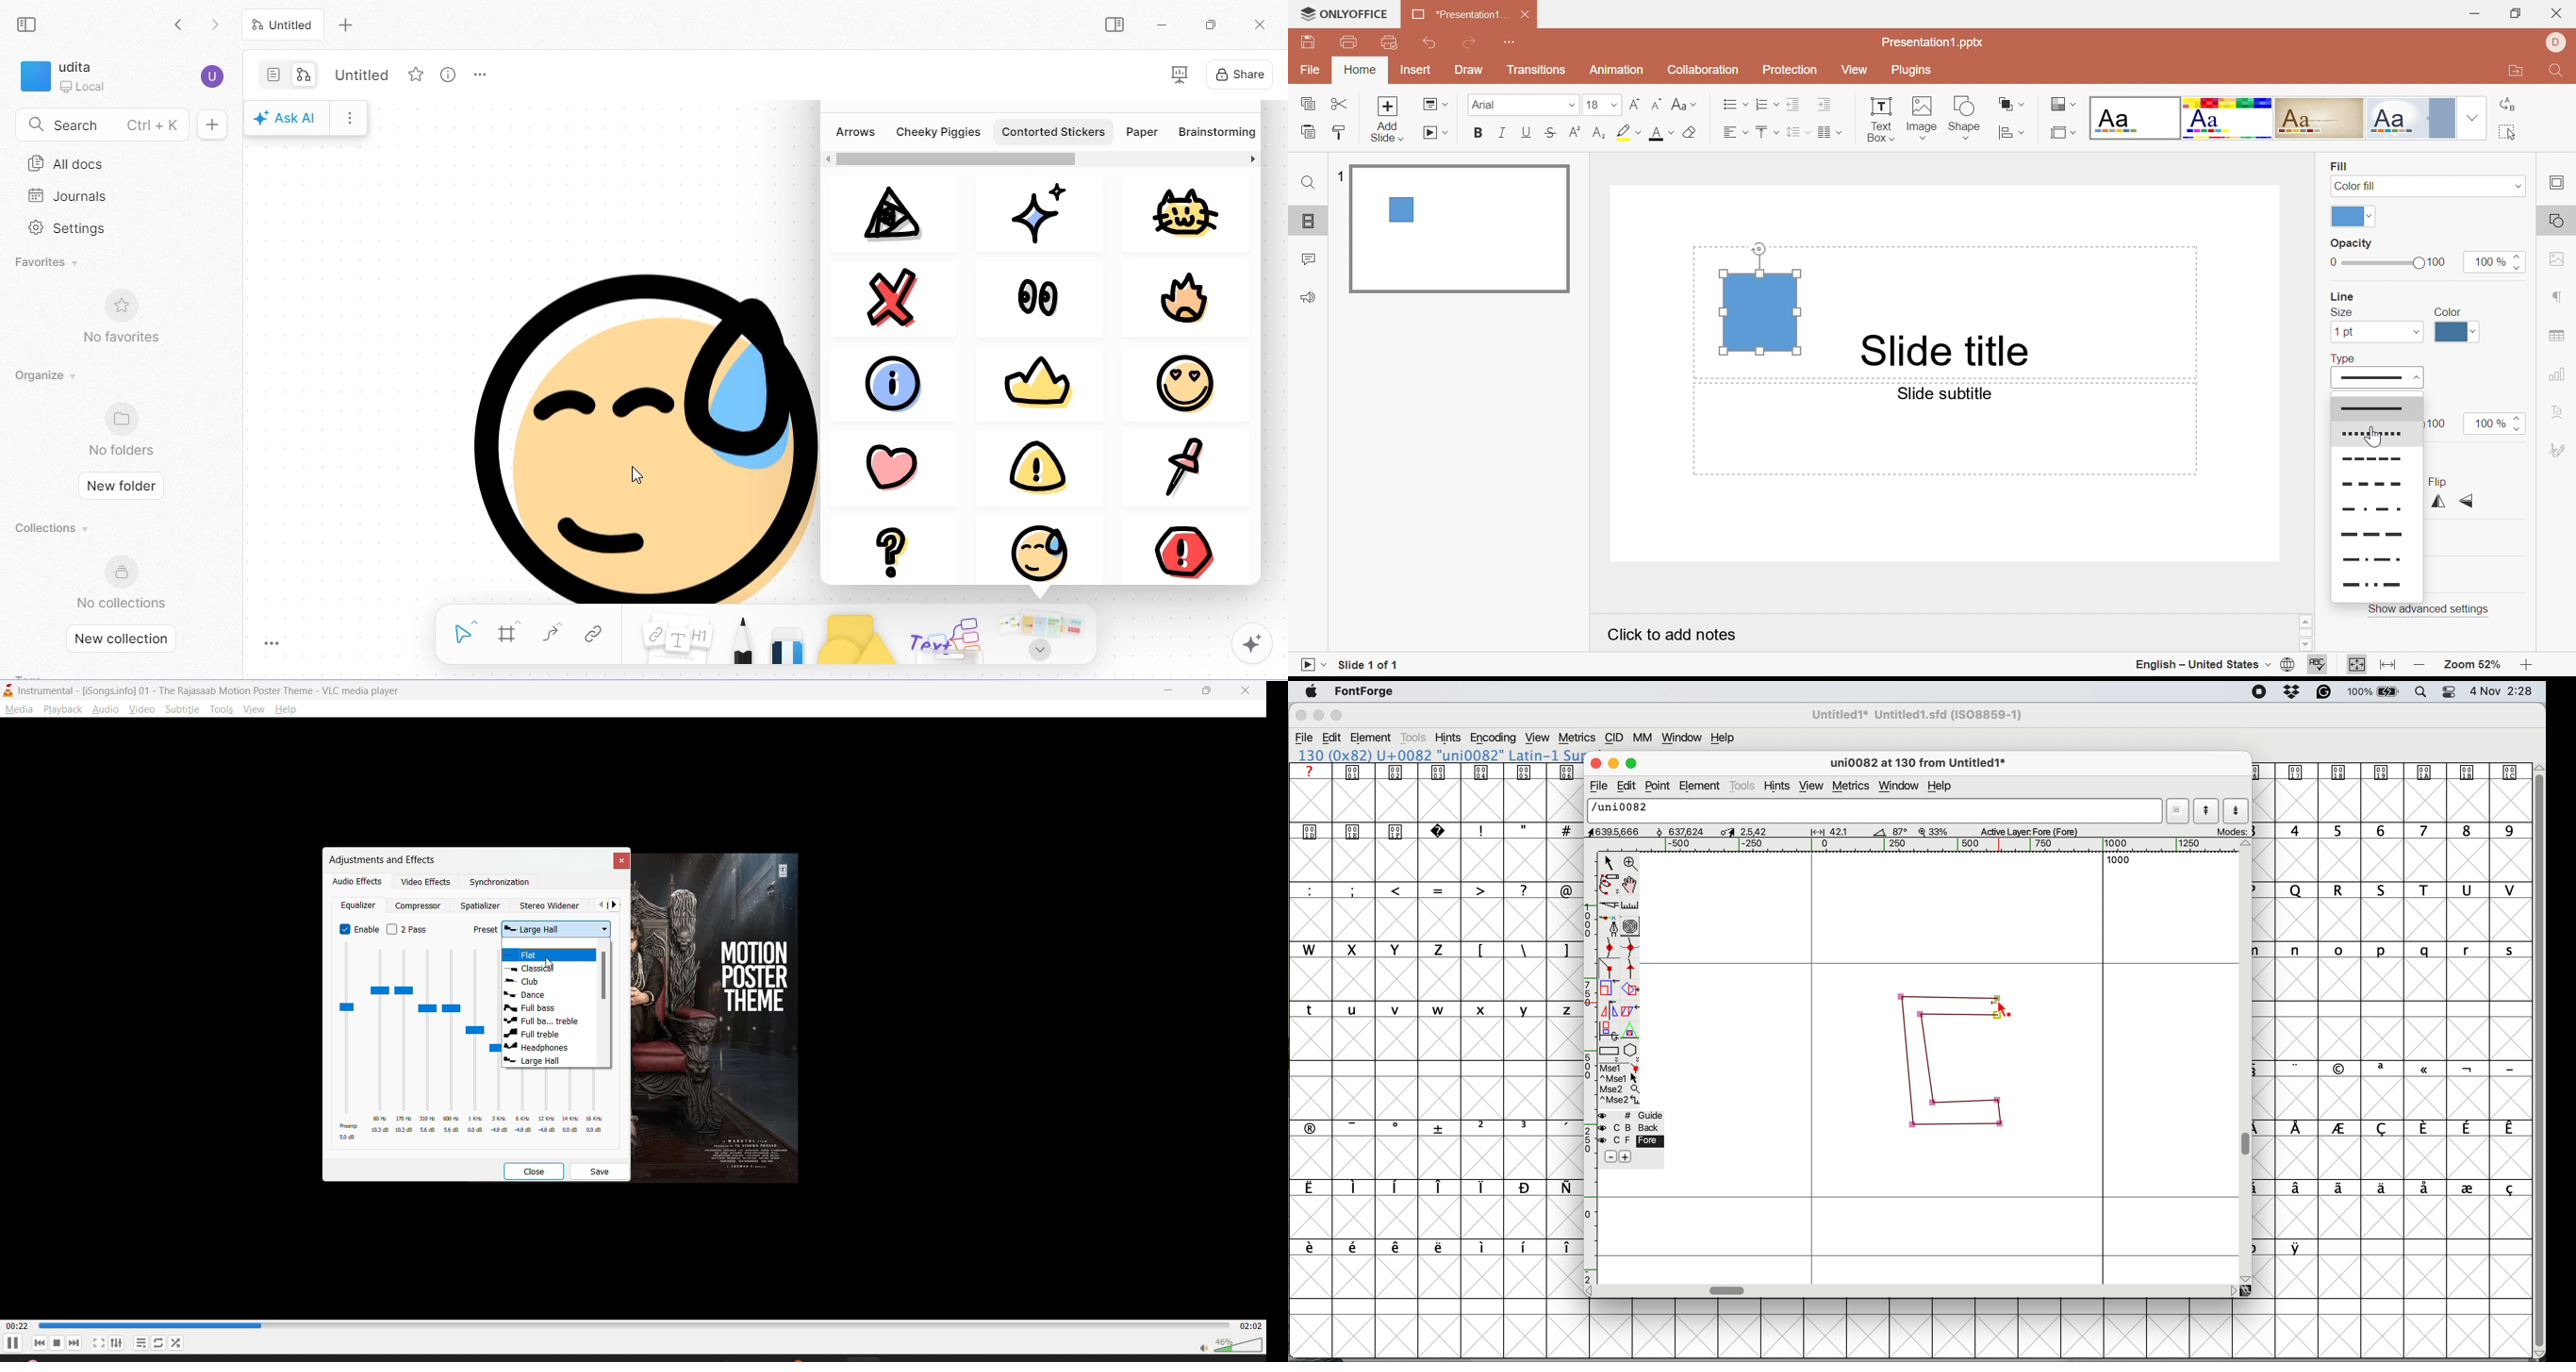  Describe the element at coordinates (1336, 132) in the screenshot. I see `Copy Style` at that location.